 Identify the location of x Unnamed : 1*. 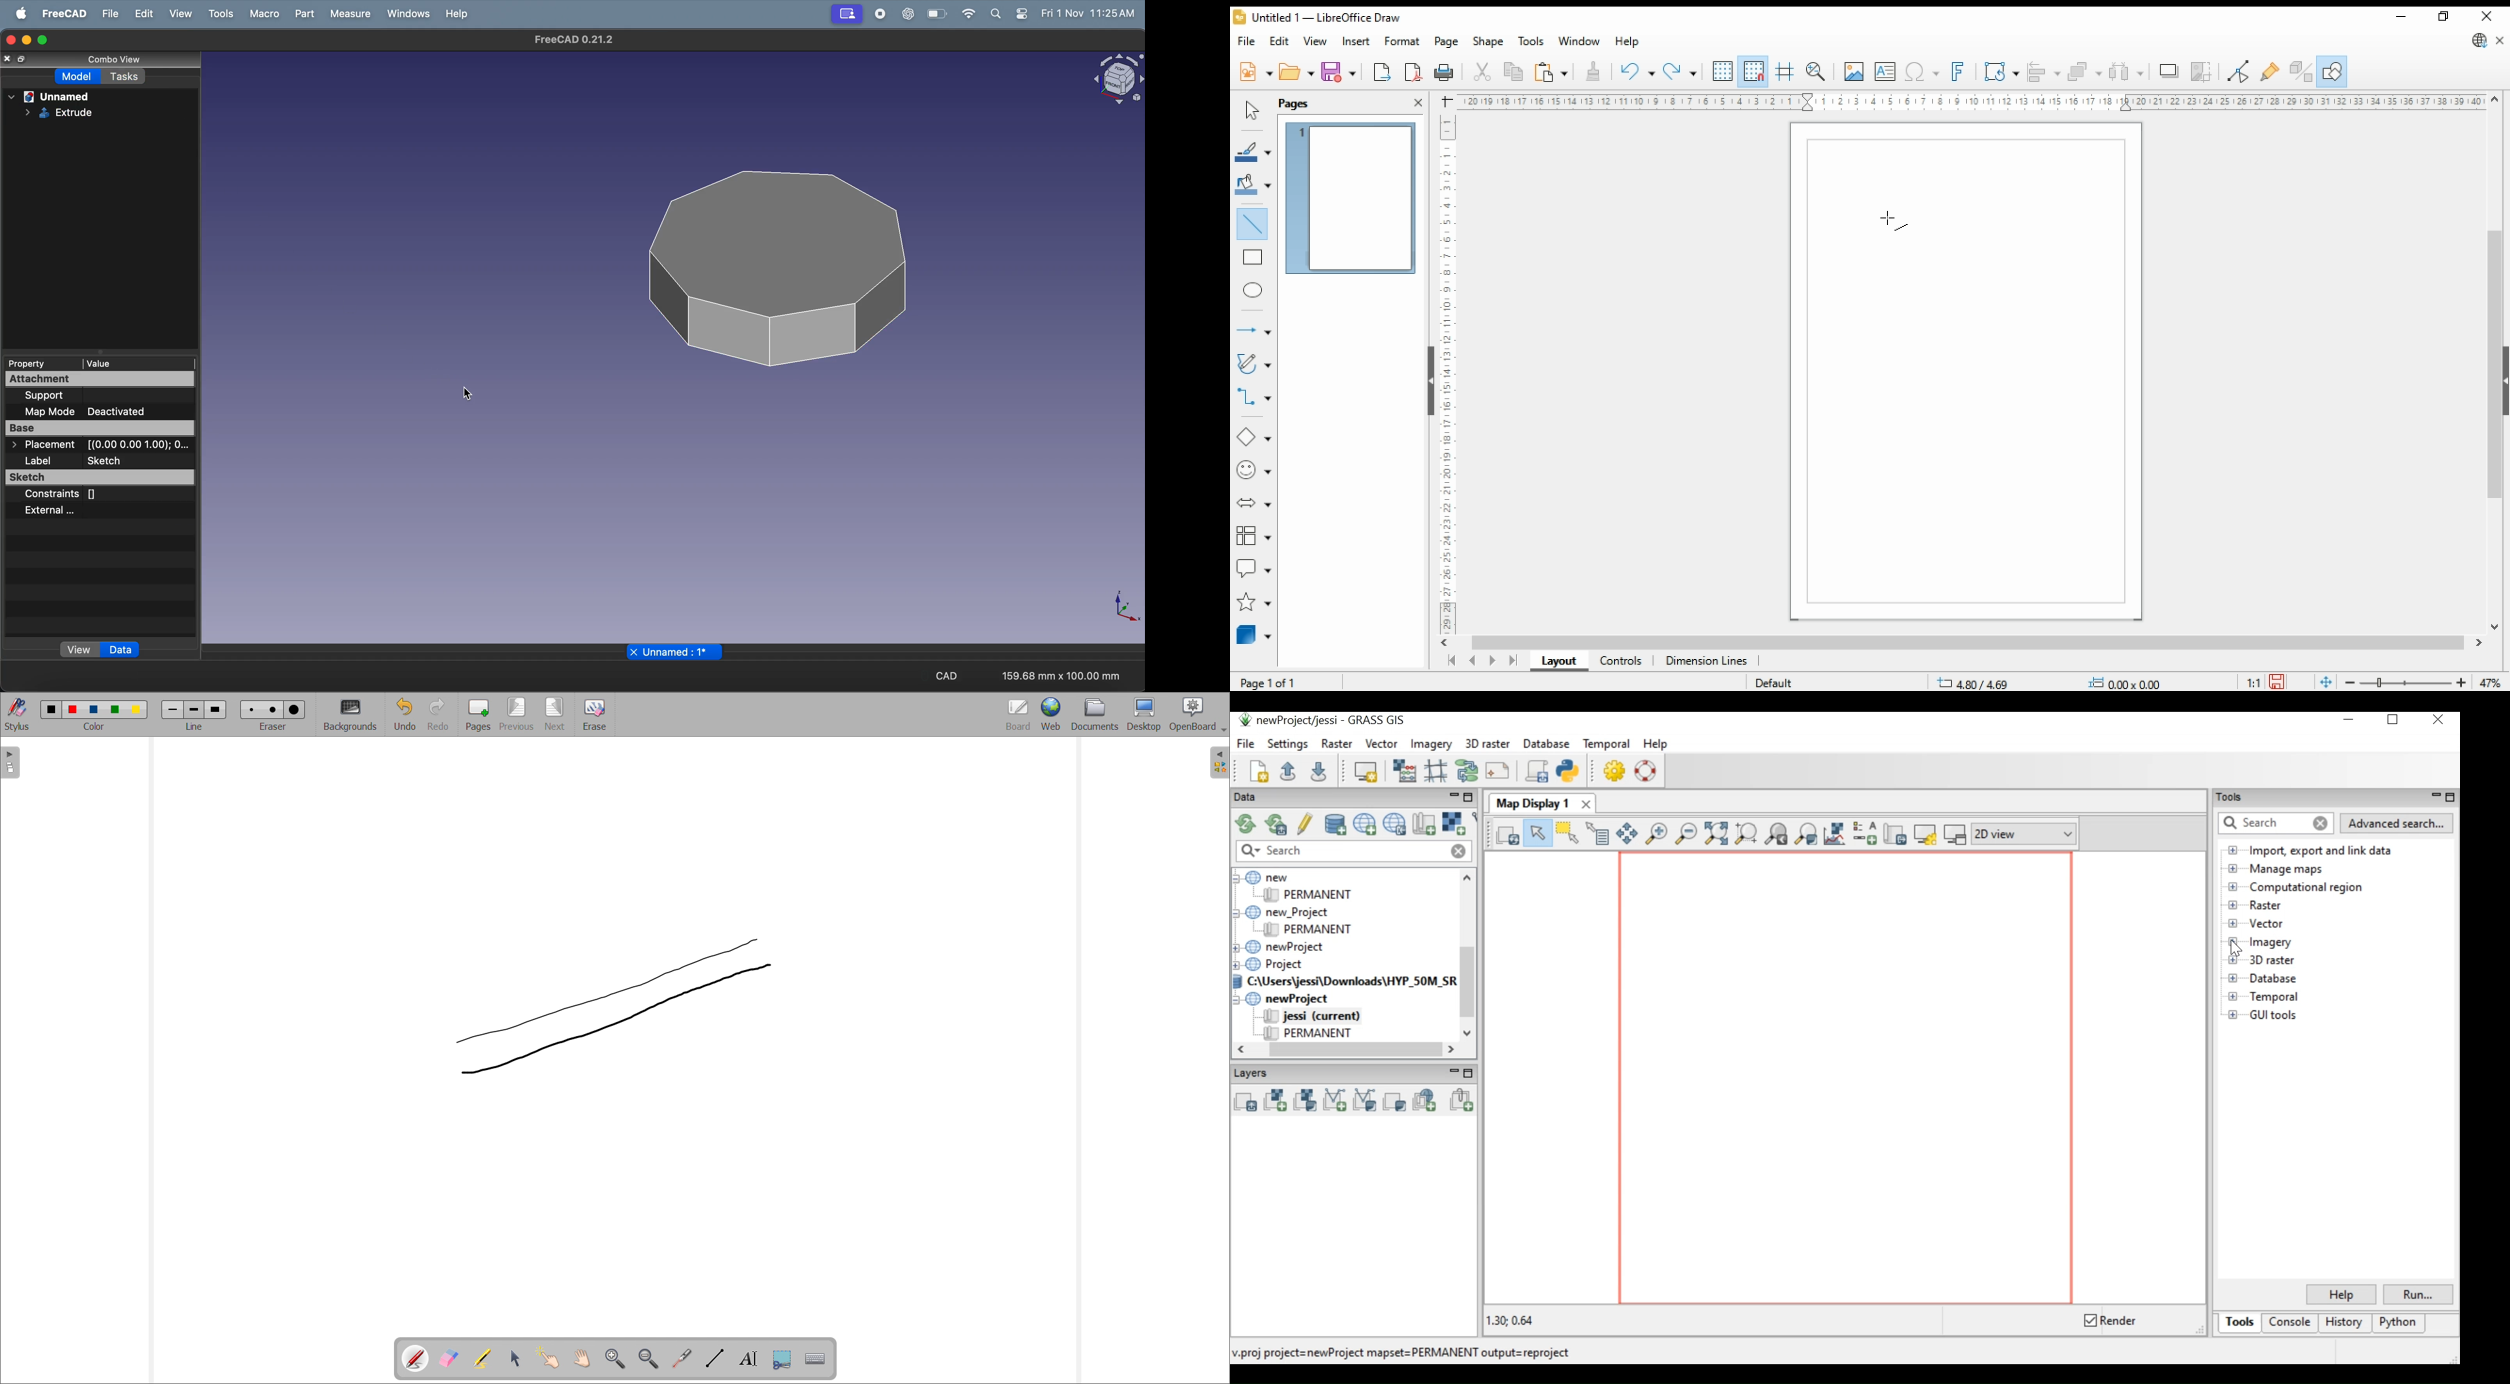
(671, 651).